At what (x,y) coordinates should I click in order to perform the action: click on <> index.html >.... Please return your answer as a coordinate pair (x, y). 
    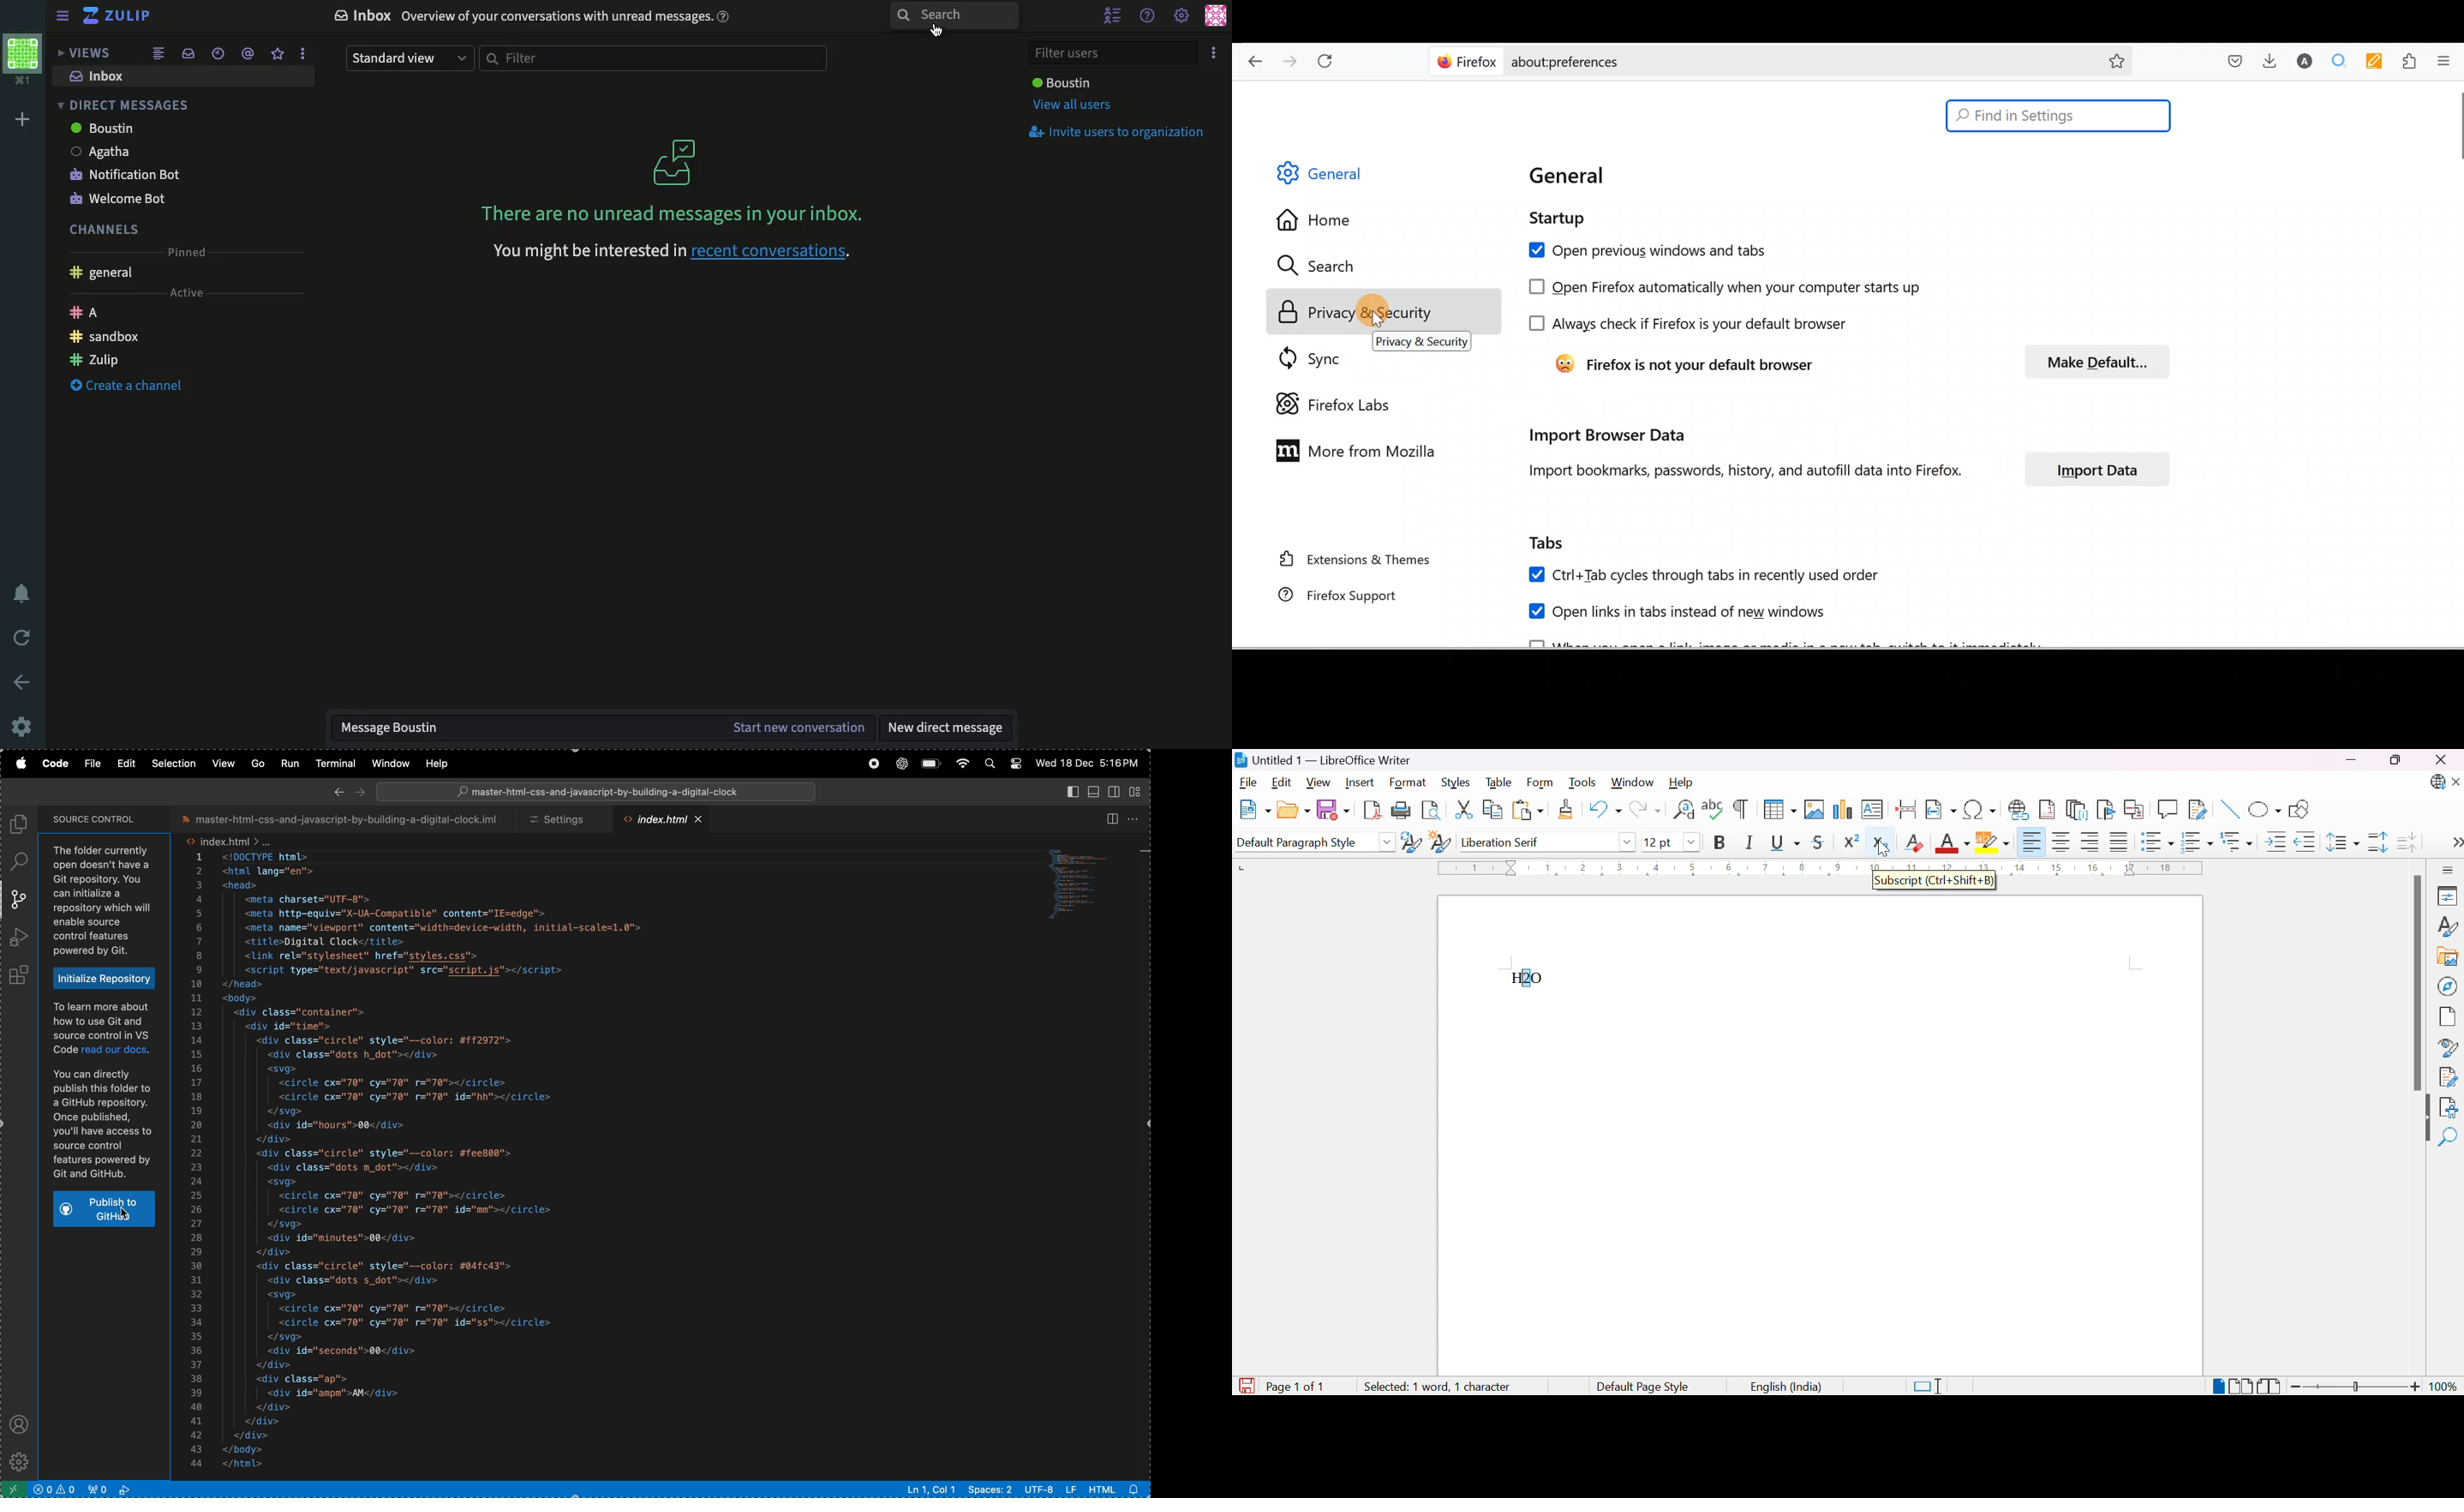
    Looking at the image, I should click on (230, 840).